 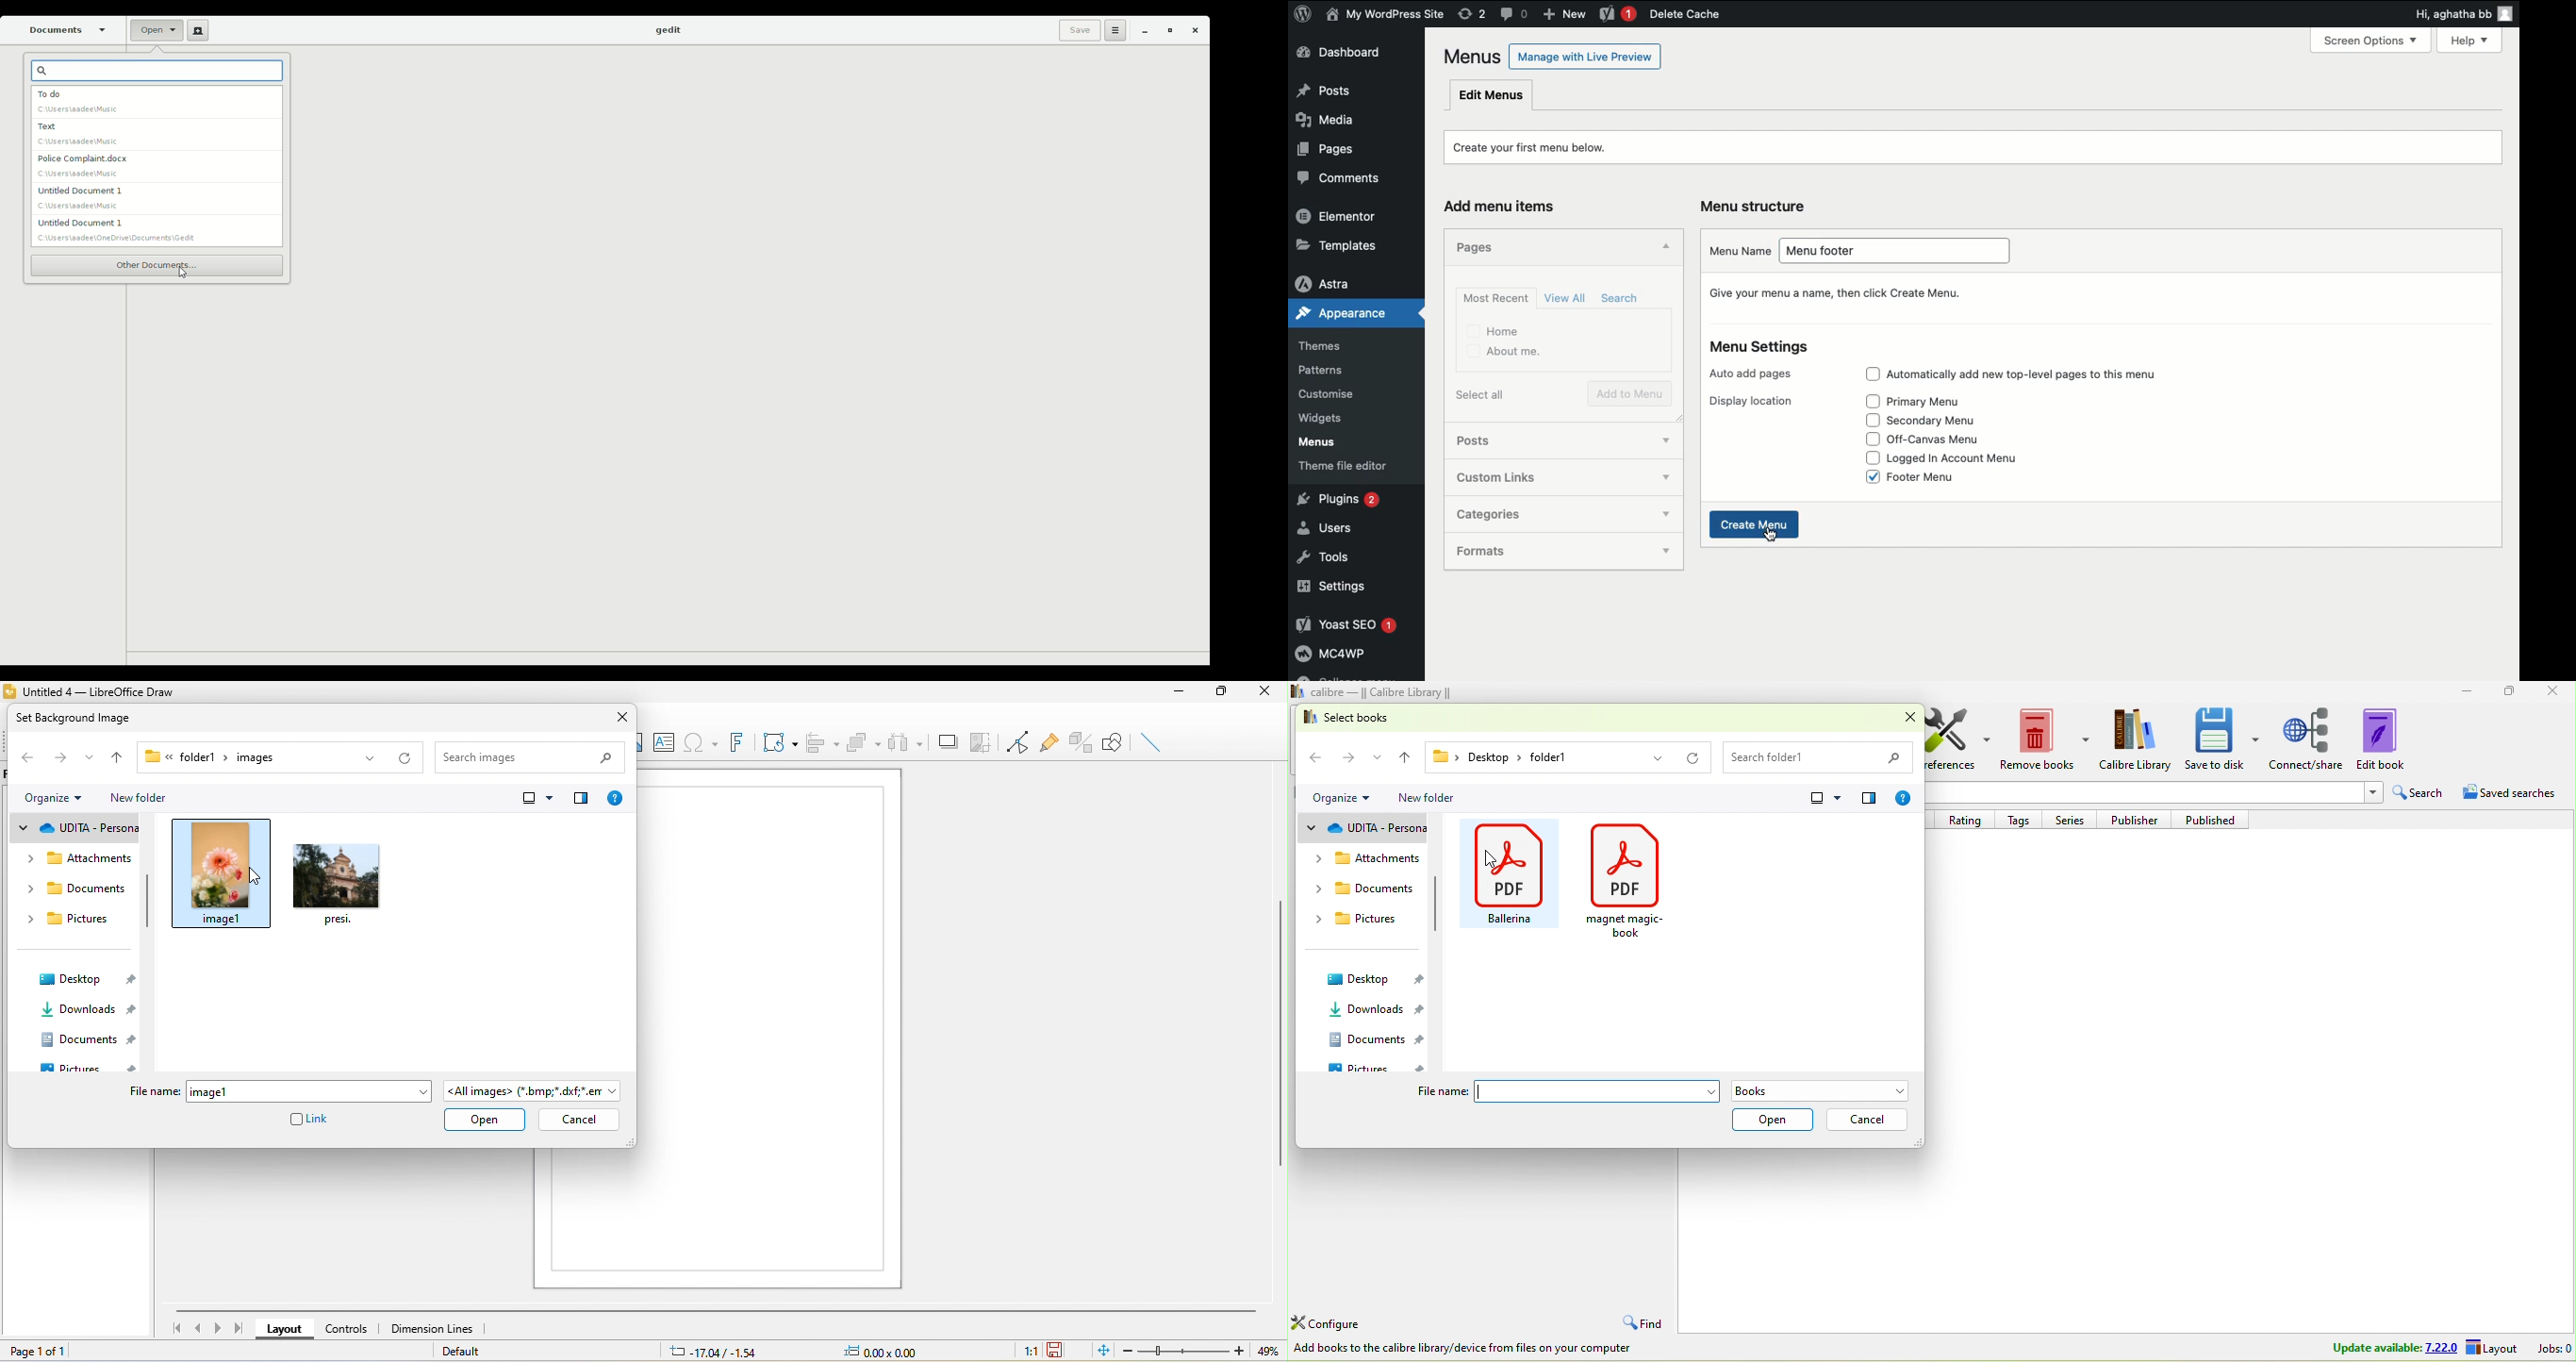 What do you see at coordinates (183, 274) in the screenshot?
I see `Cursor` at bounding box center [183, 274].